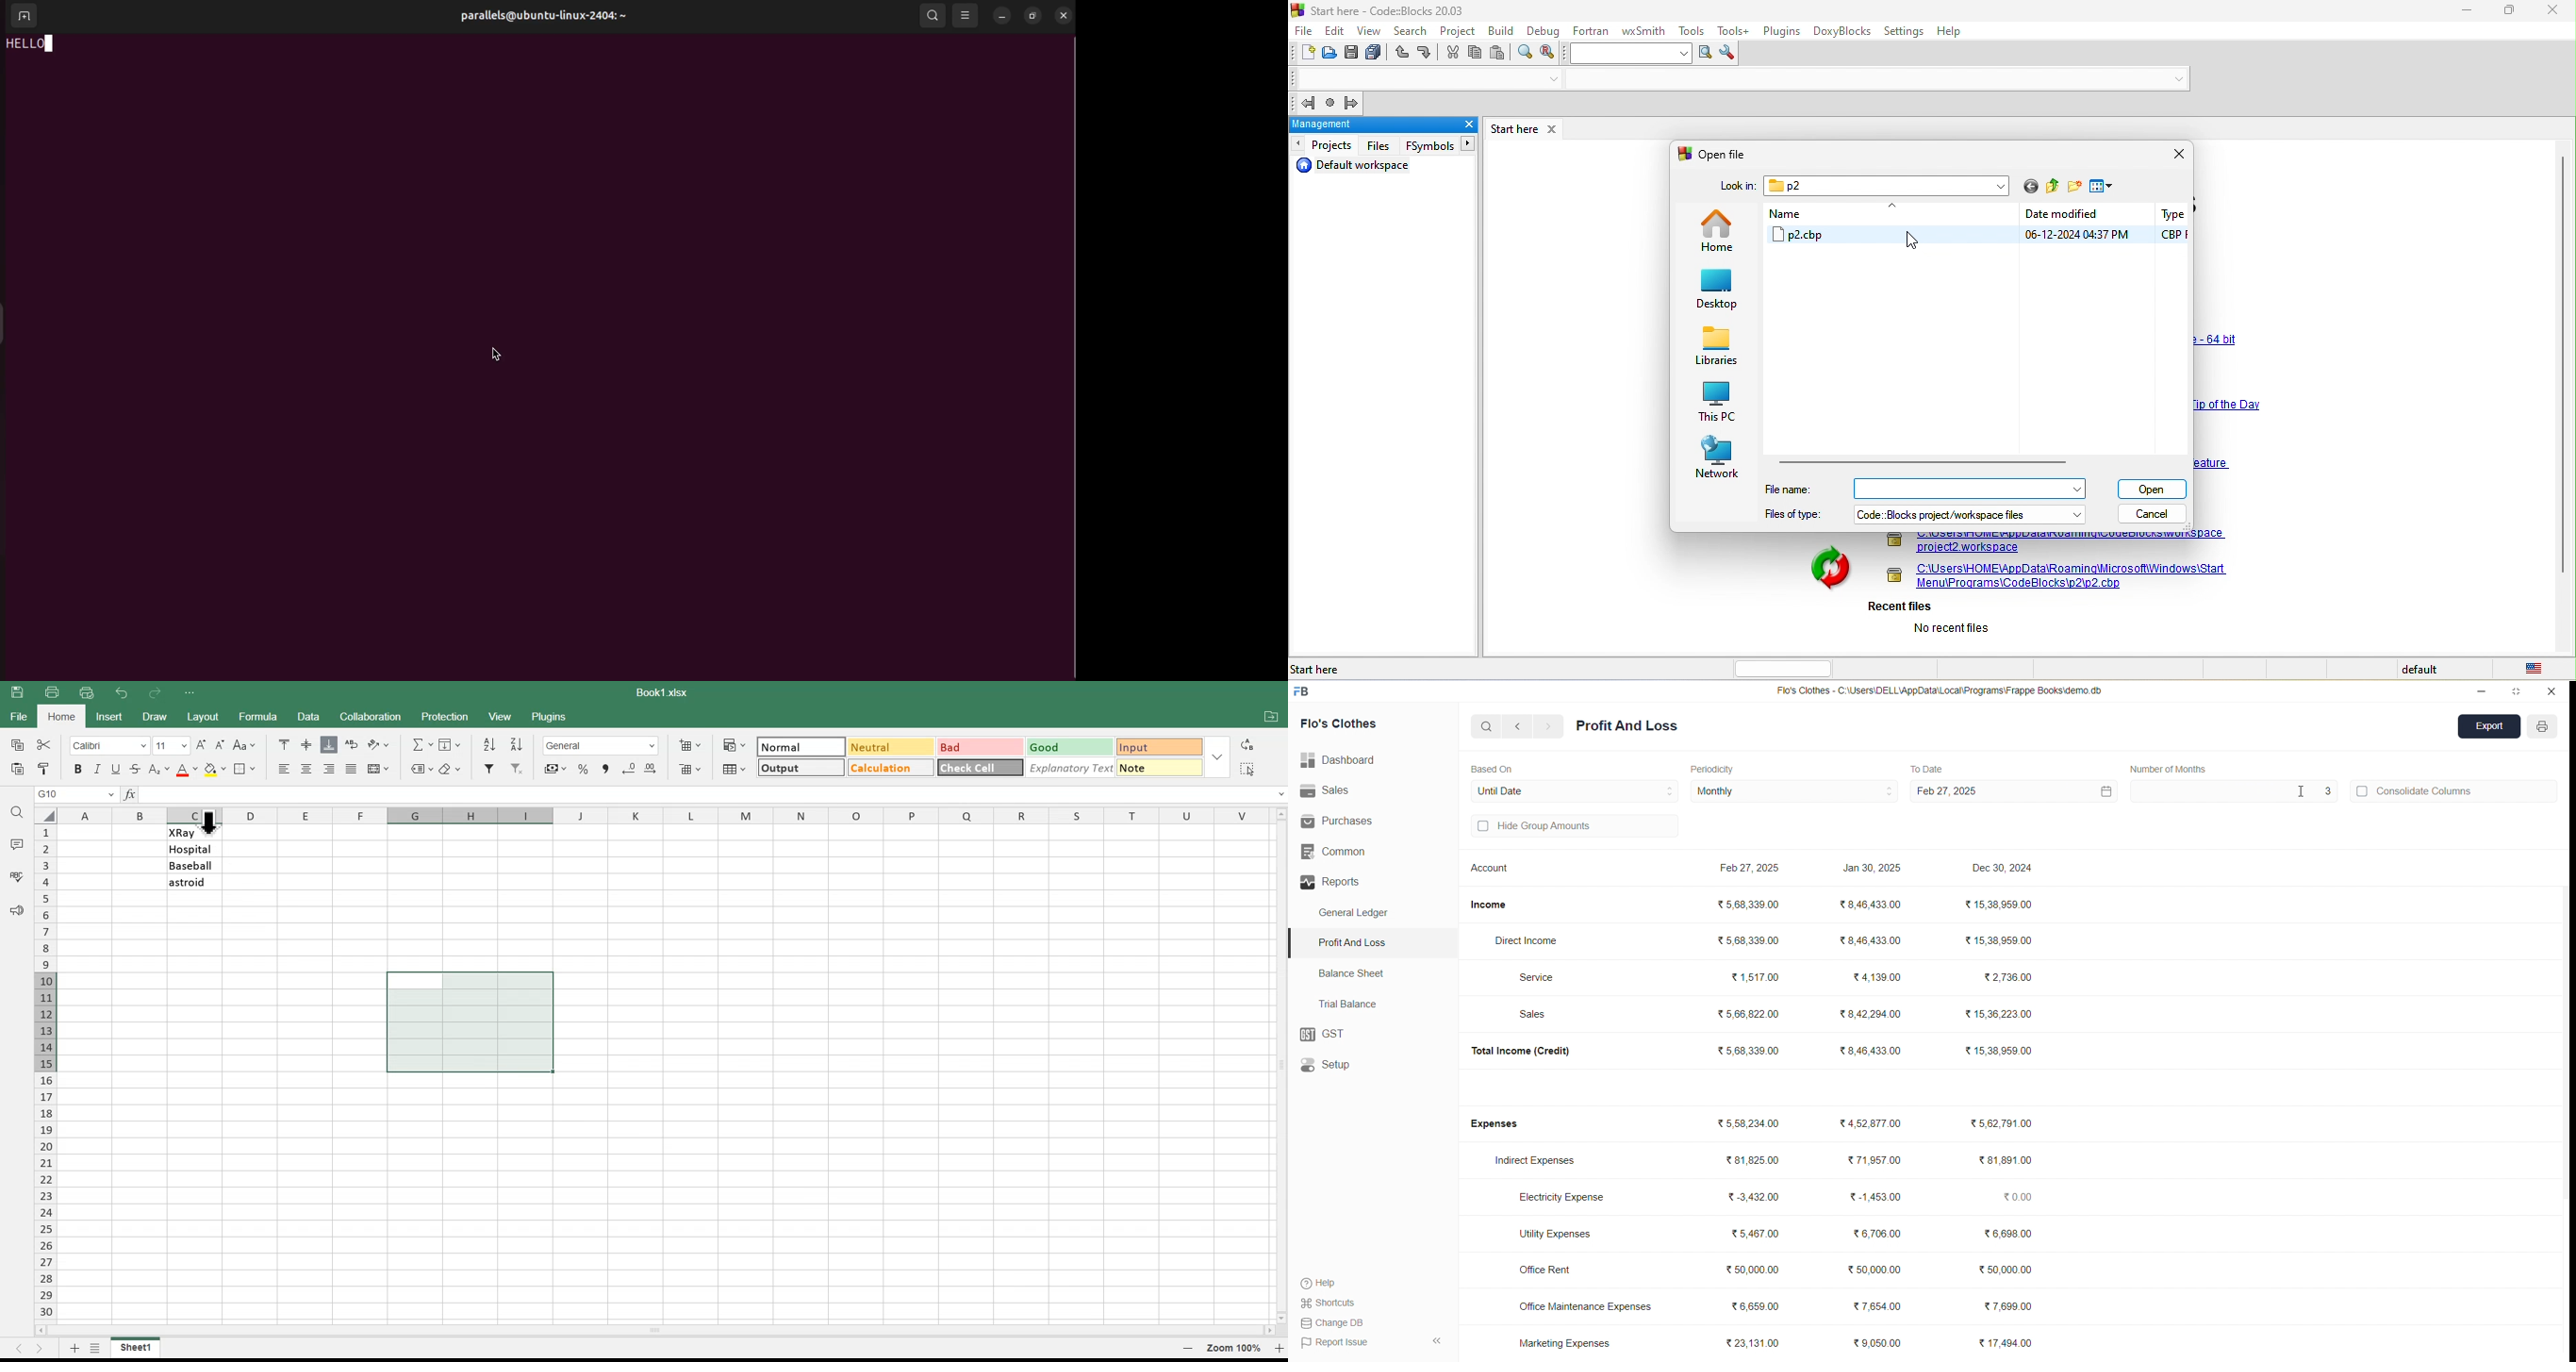  I want to click on files, so click(1382, 146).